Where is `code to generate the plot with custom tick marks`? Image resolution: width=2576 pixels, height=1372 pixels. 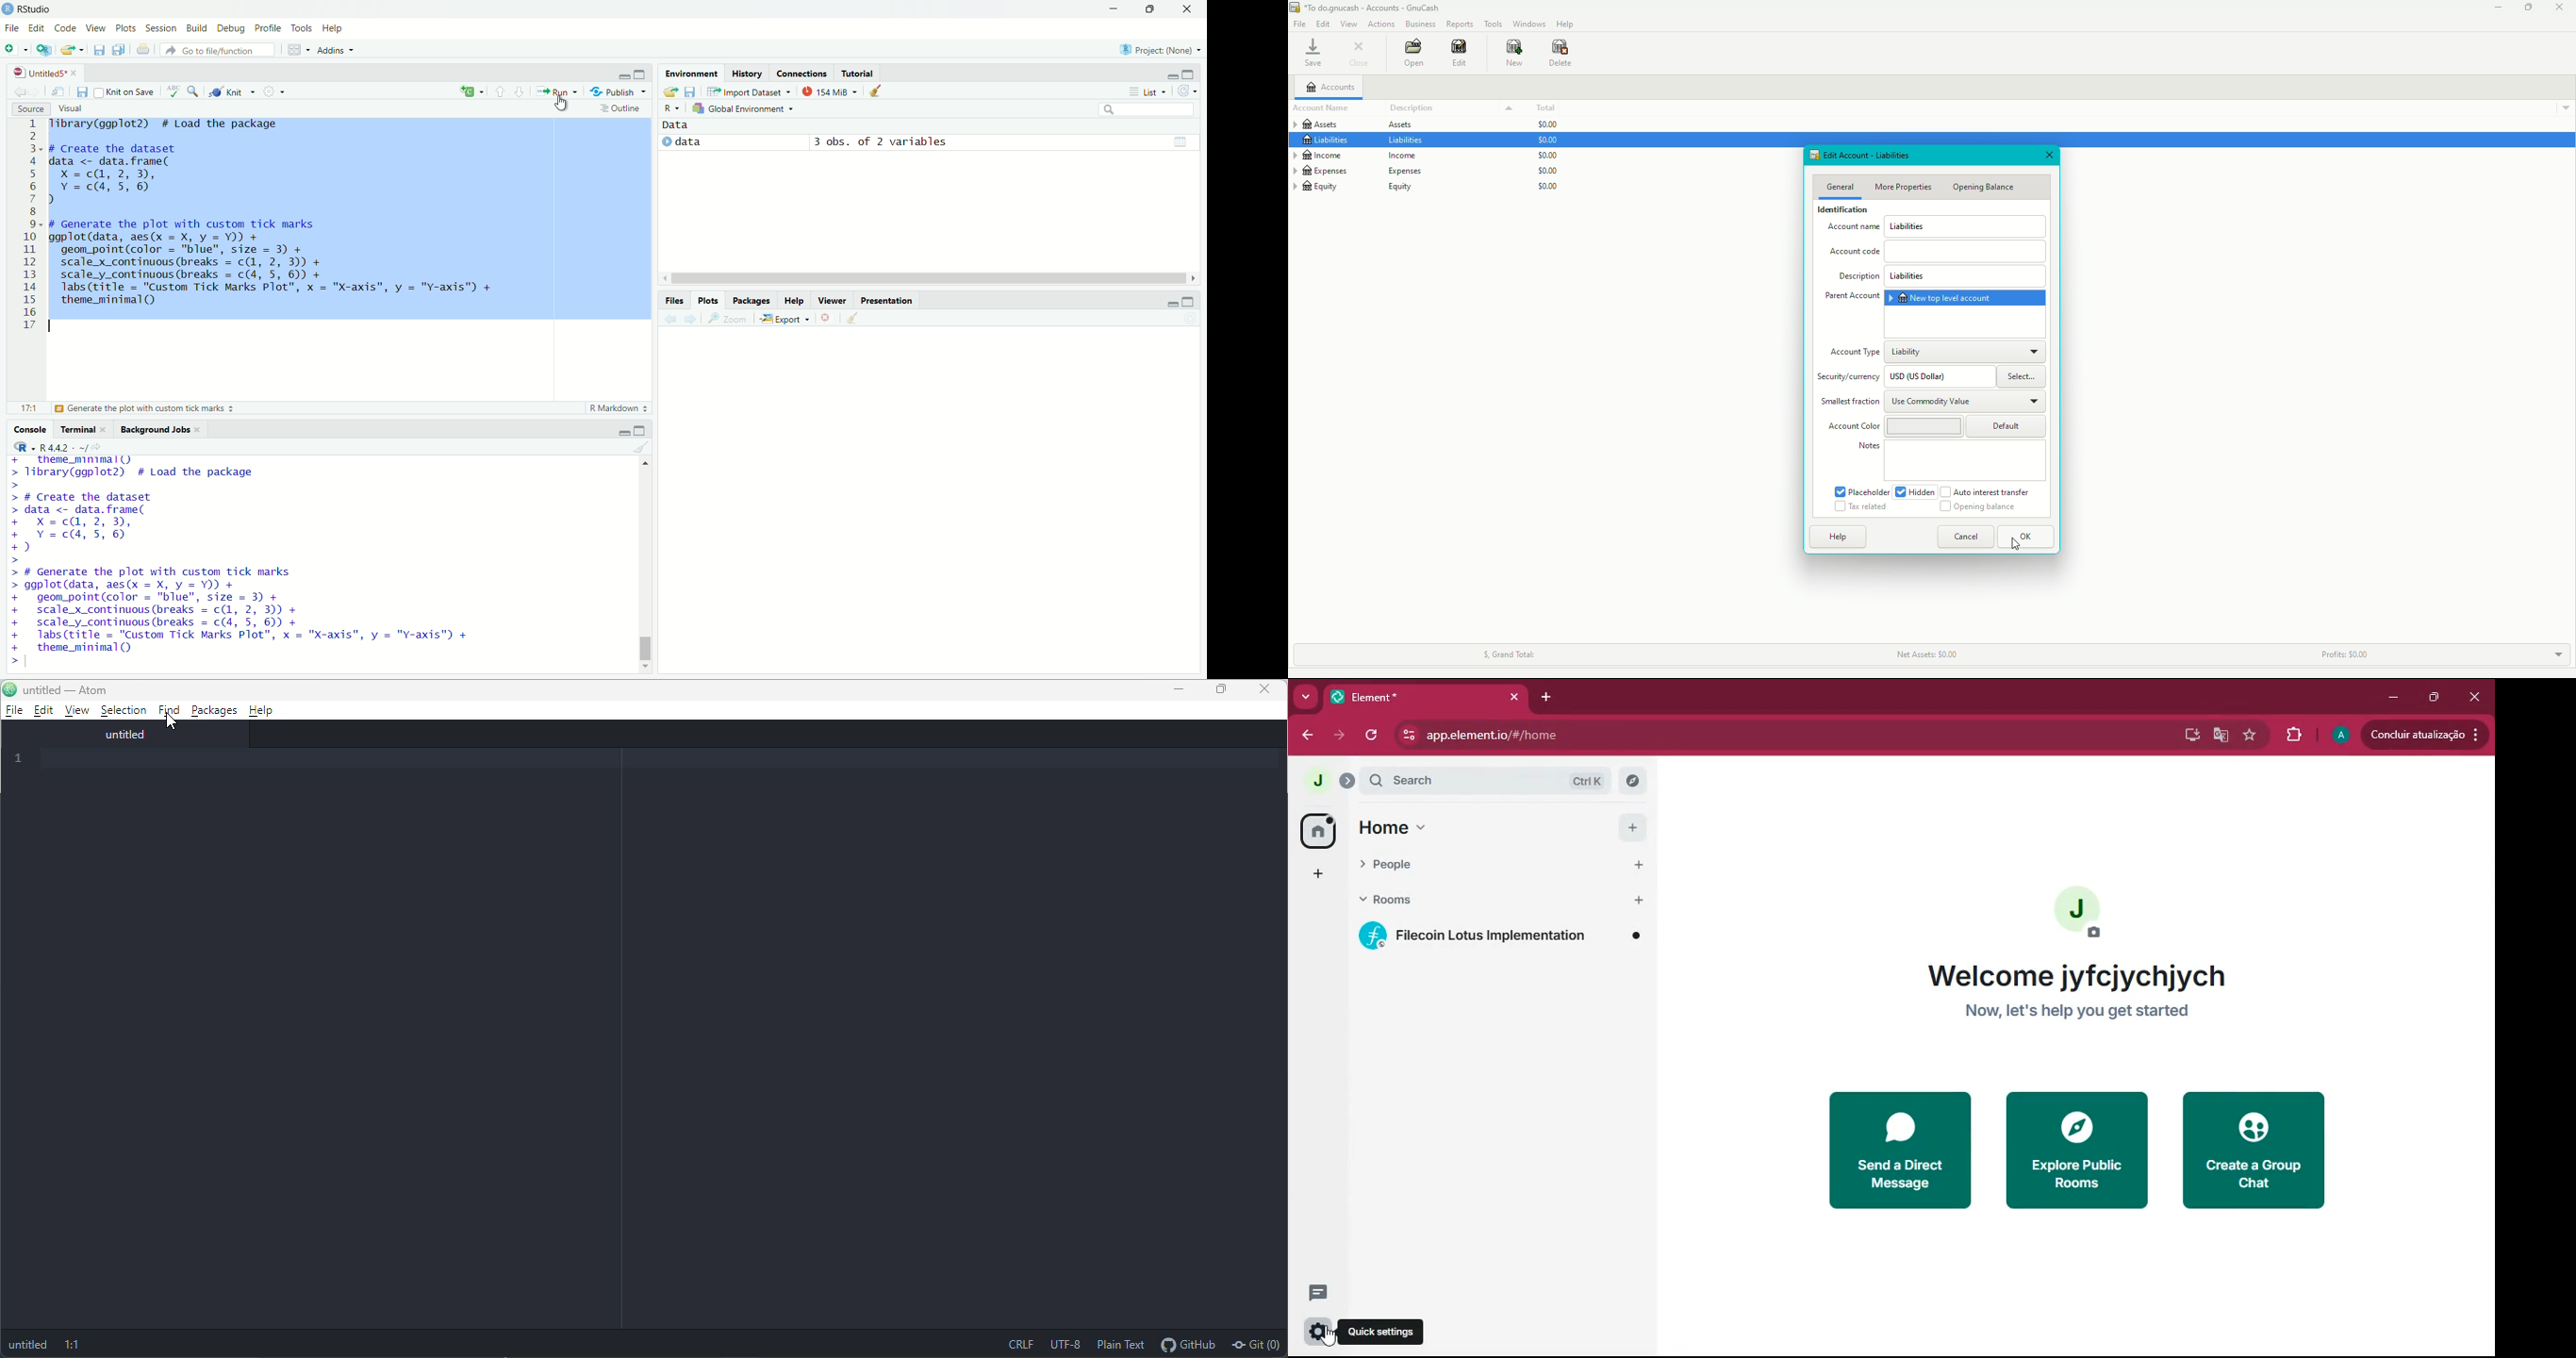
code to generate the plot with custom tick marks is located at coordinates (250, 609).